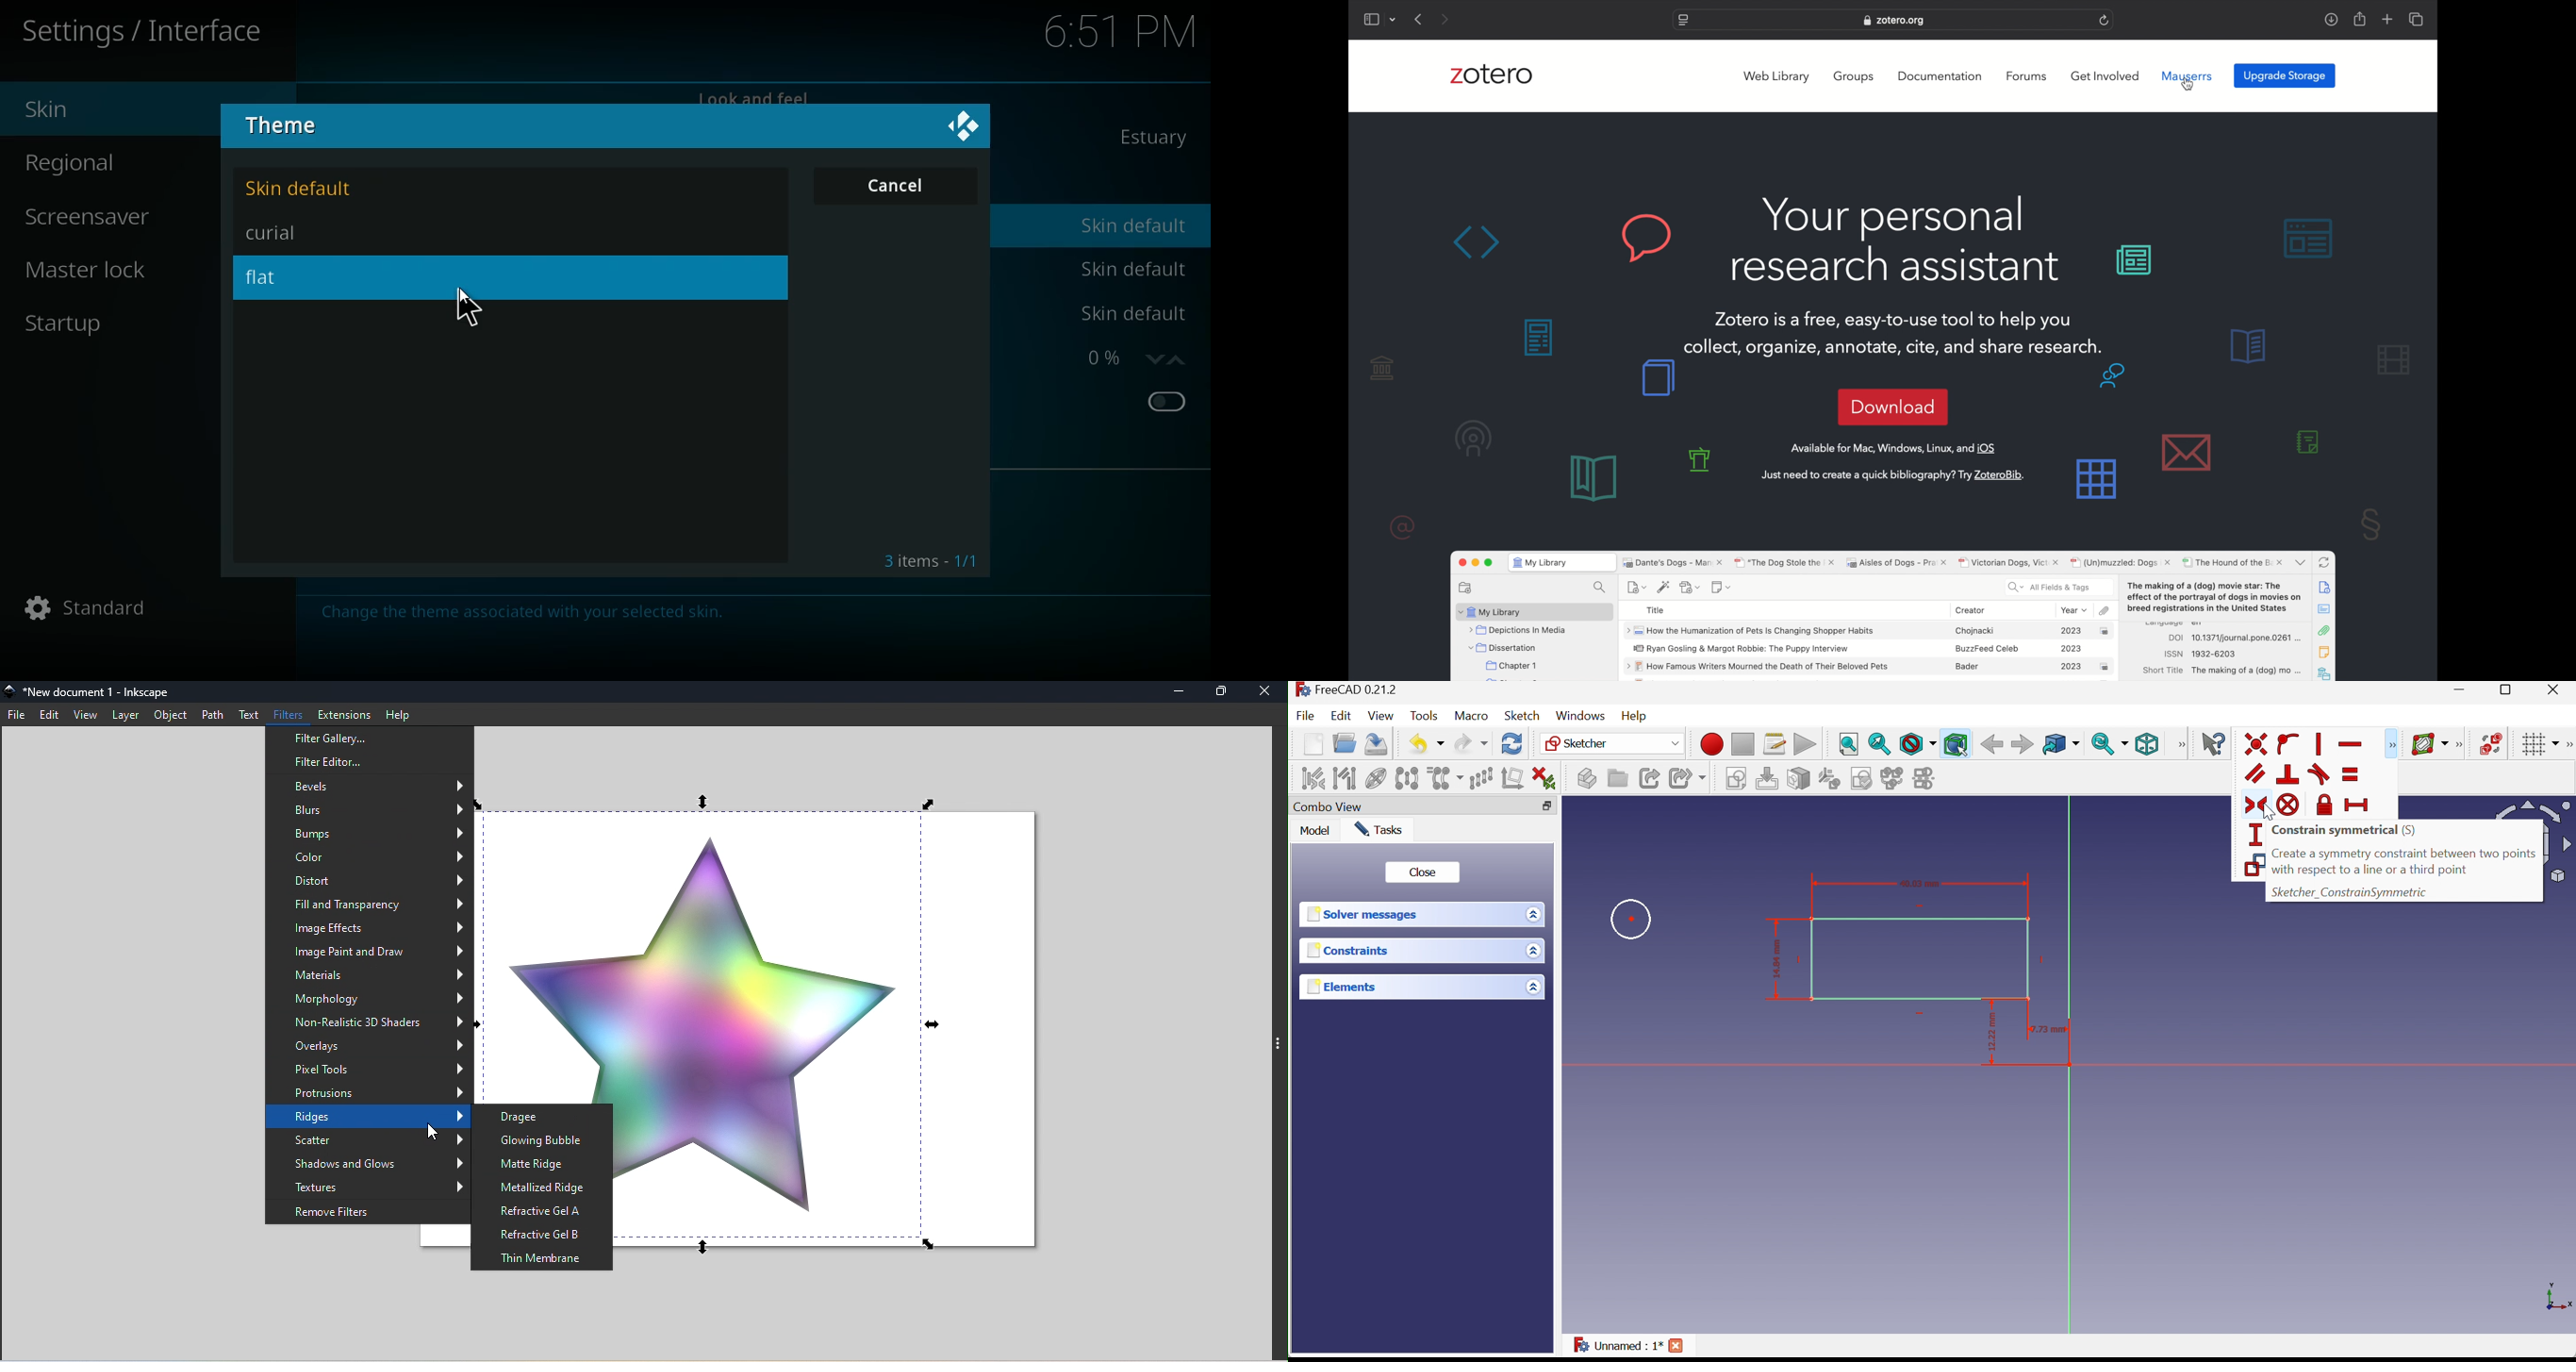 Image resolution: width=2576 pixels, height=1372 pixels. What do you see at coordinates (215, 716) in the screenshot?
I see `Path` at bounding box center [215, 716].